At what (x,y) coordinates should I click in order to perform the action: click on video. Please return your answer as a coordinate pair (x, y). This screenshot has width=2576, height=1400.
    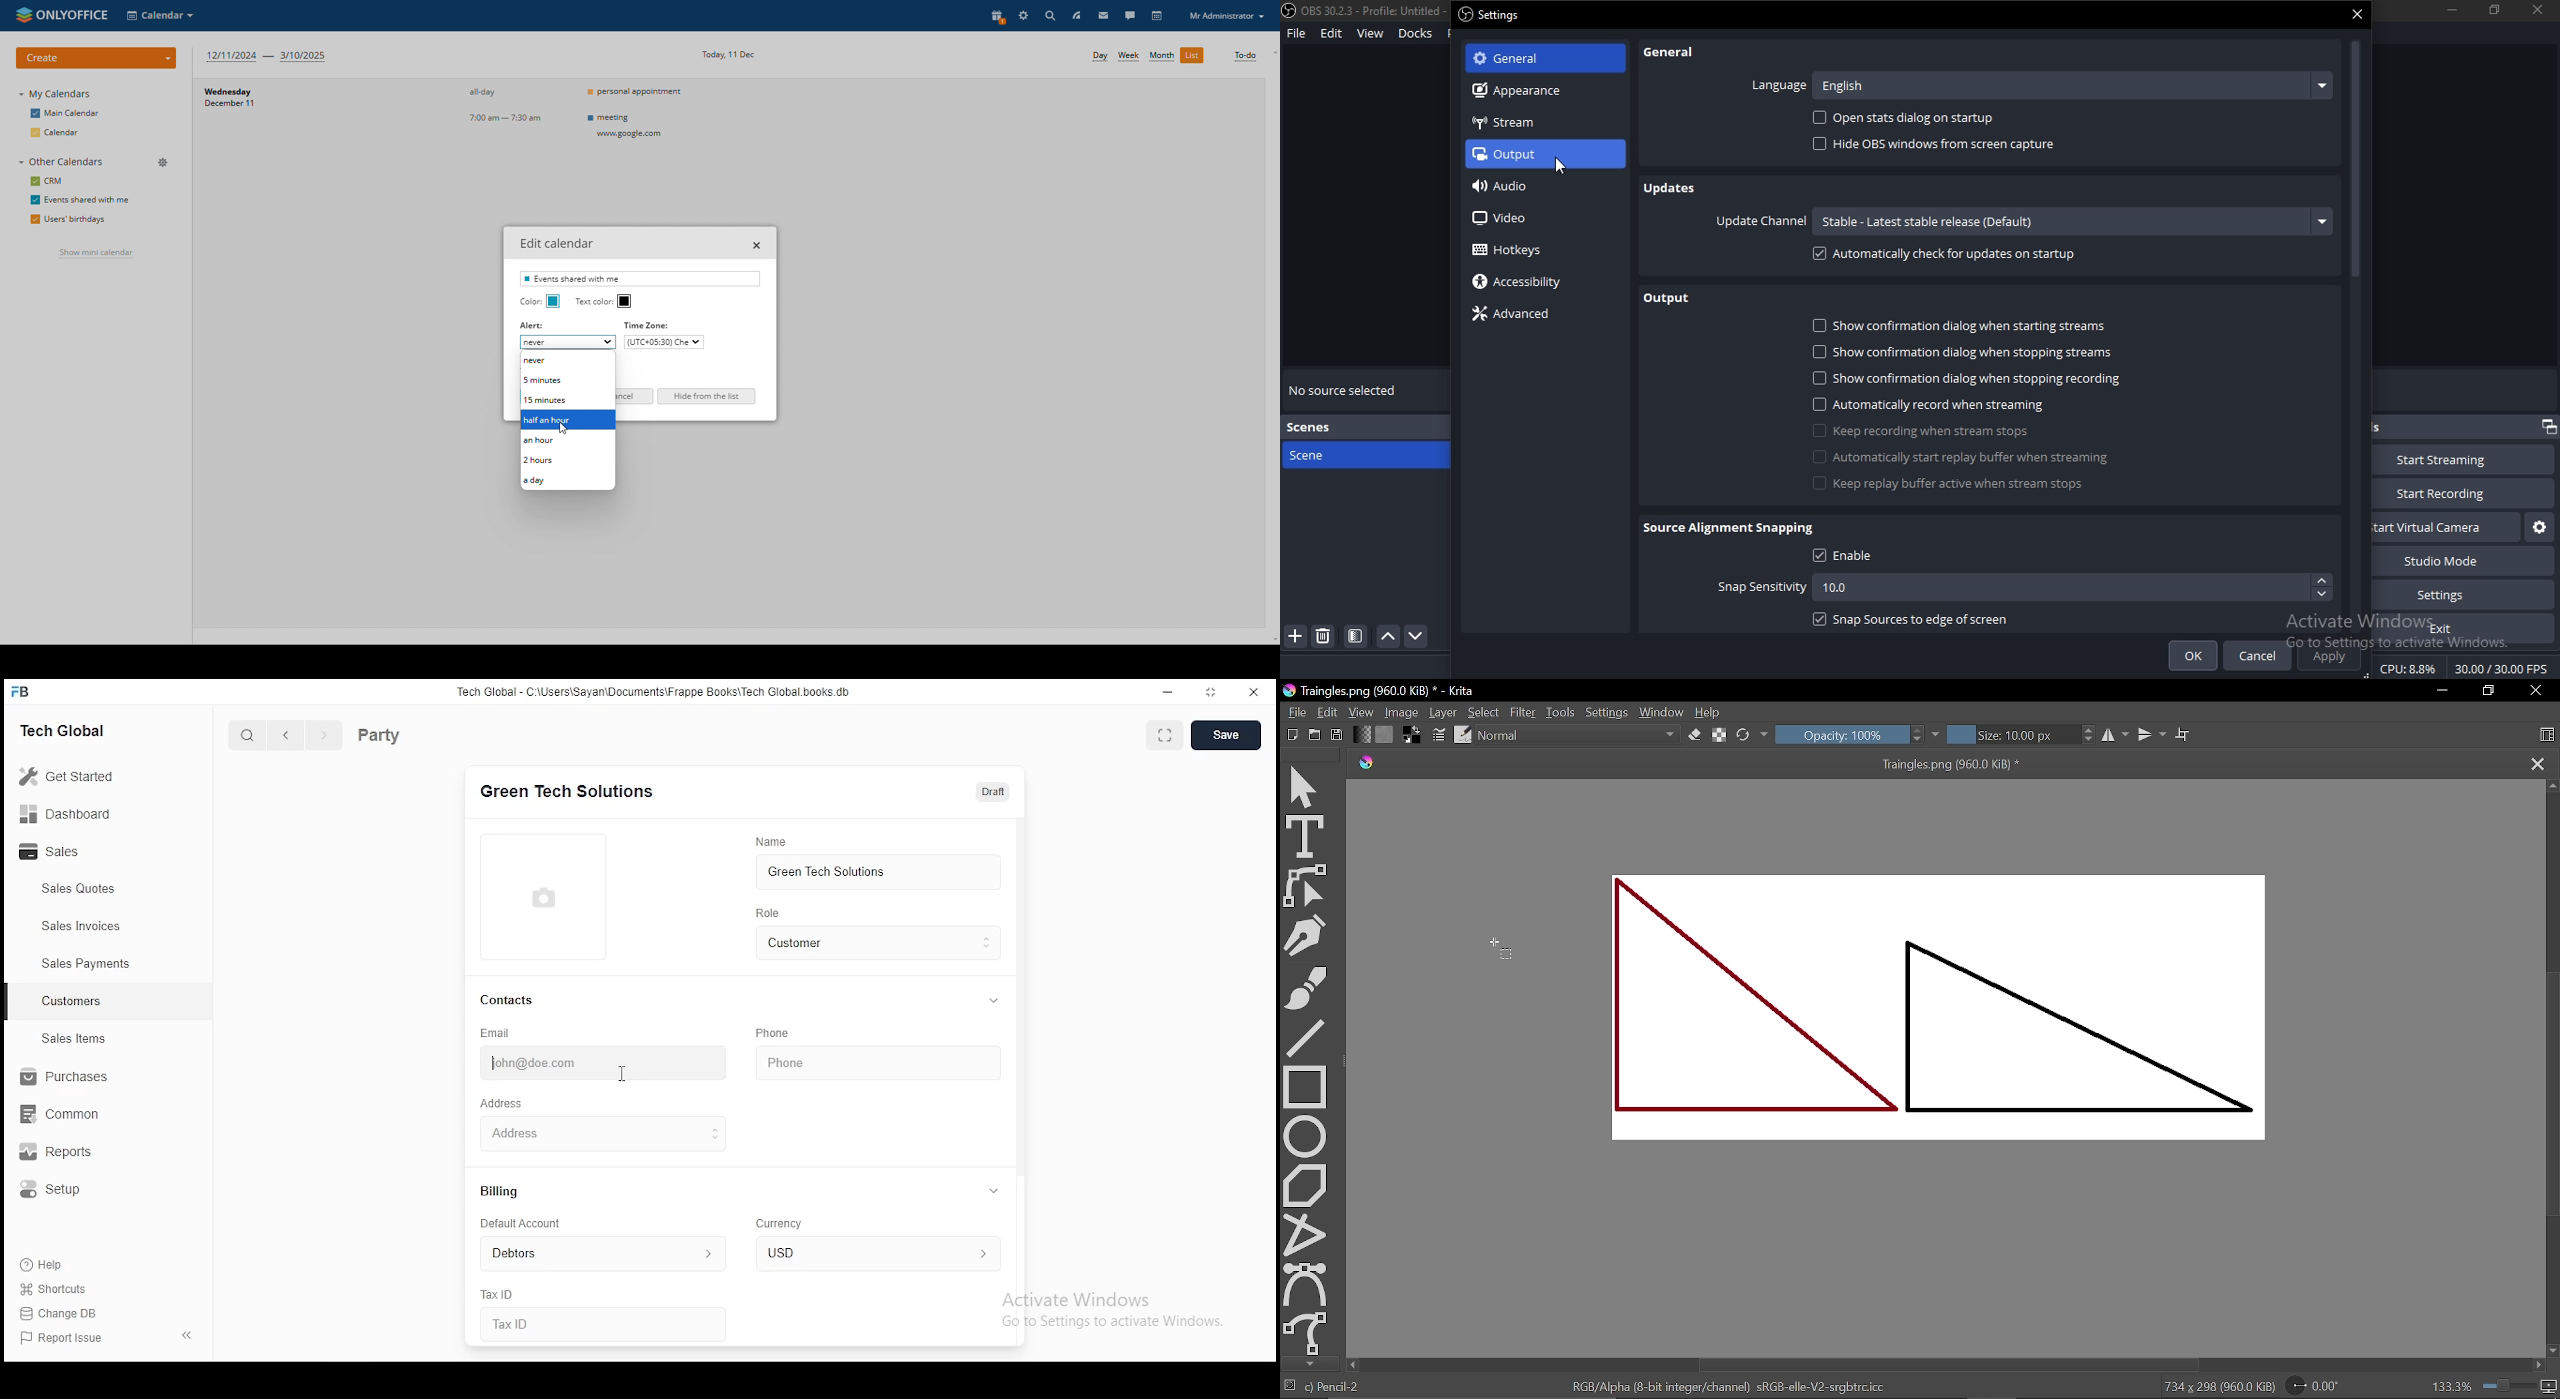
    Looking at the image, I should click on (1500, 217).